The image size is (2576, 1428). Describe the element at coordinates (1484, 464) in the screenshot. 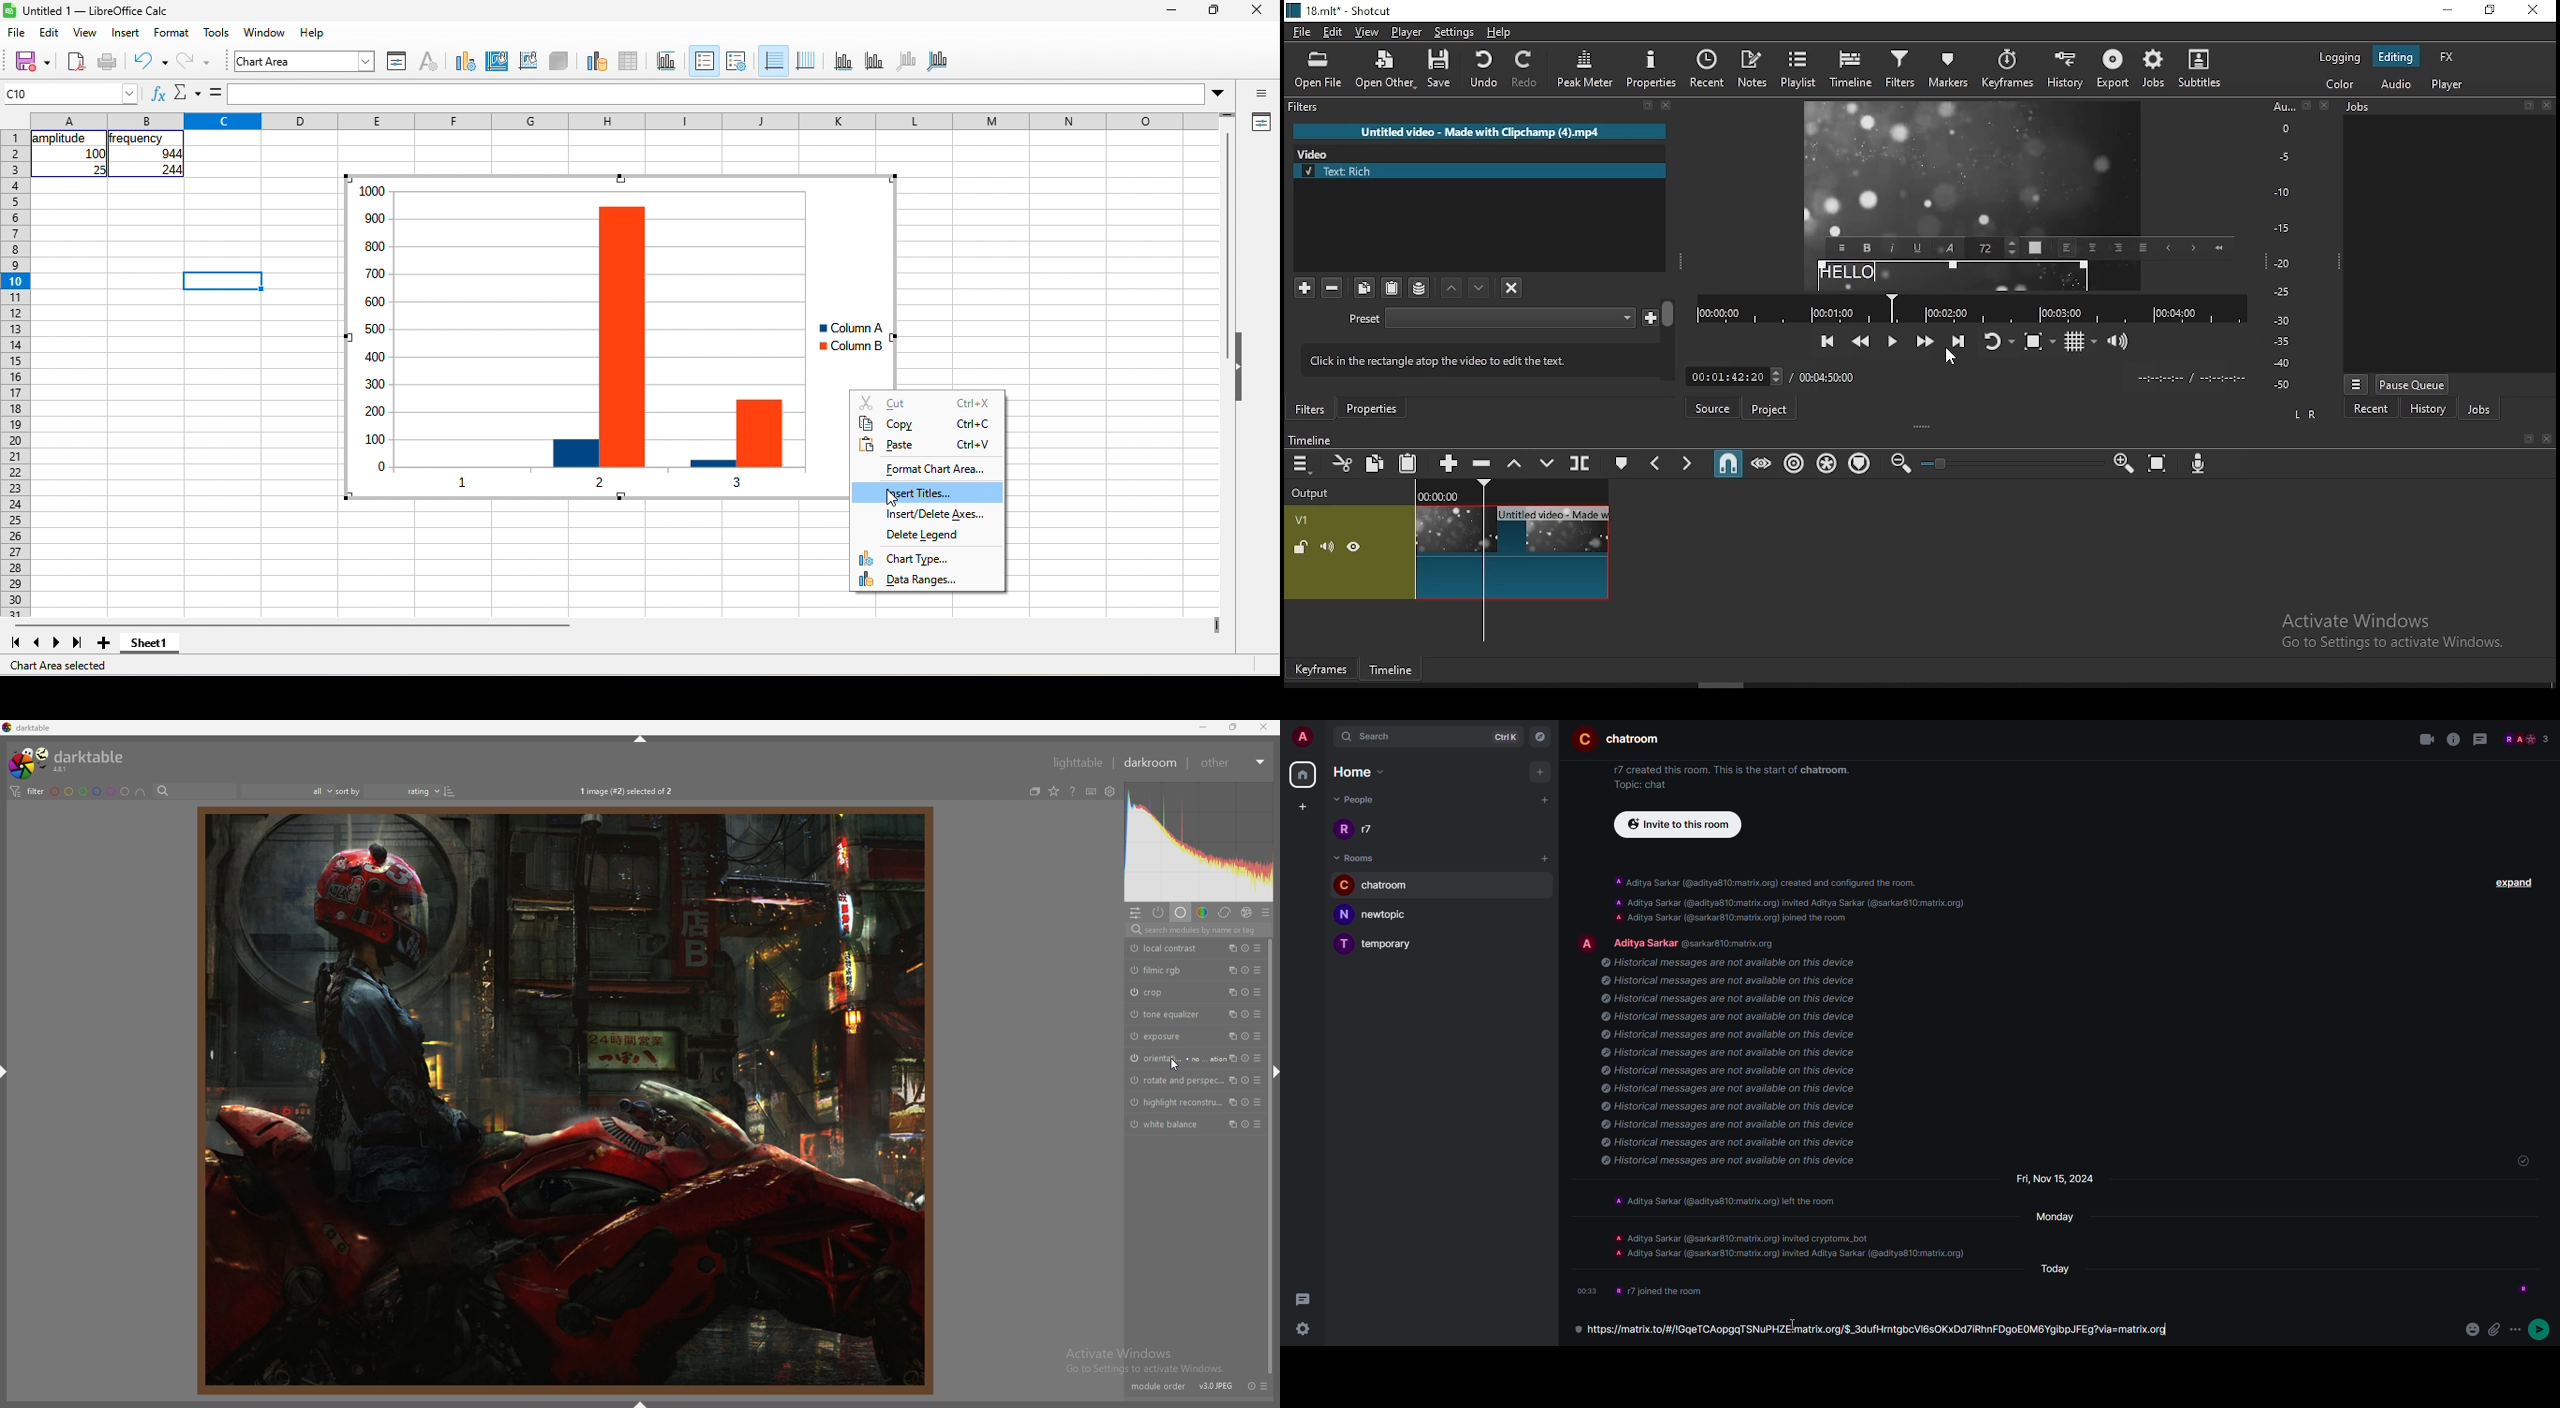

I see `ripple delete` at that location.